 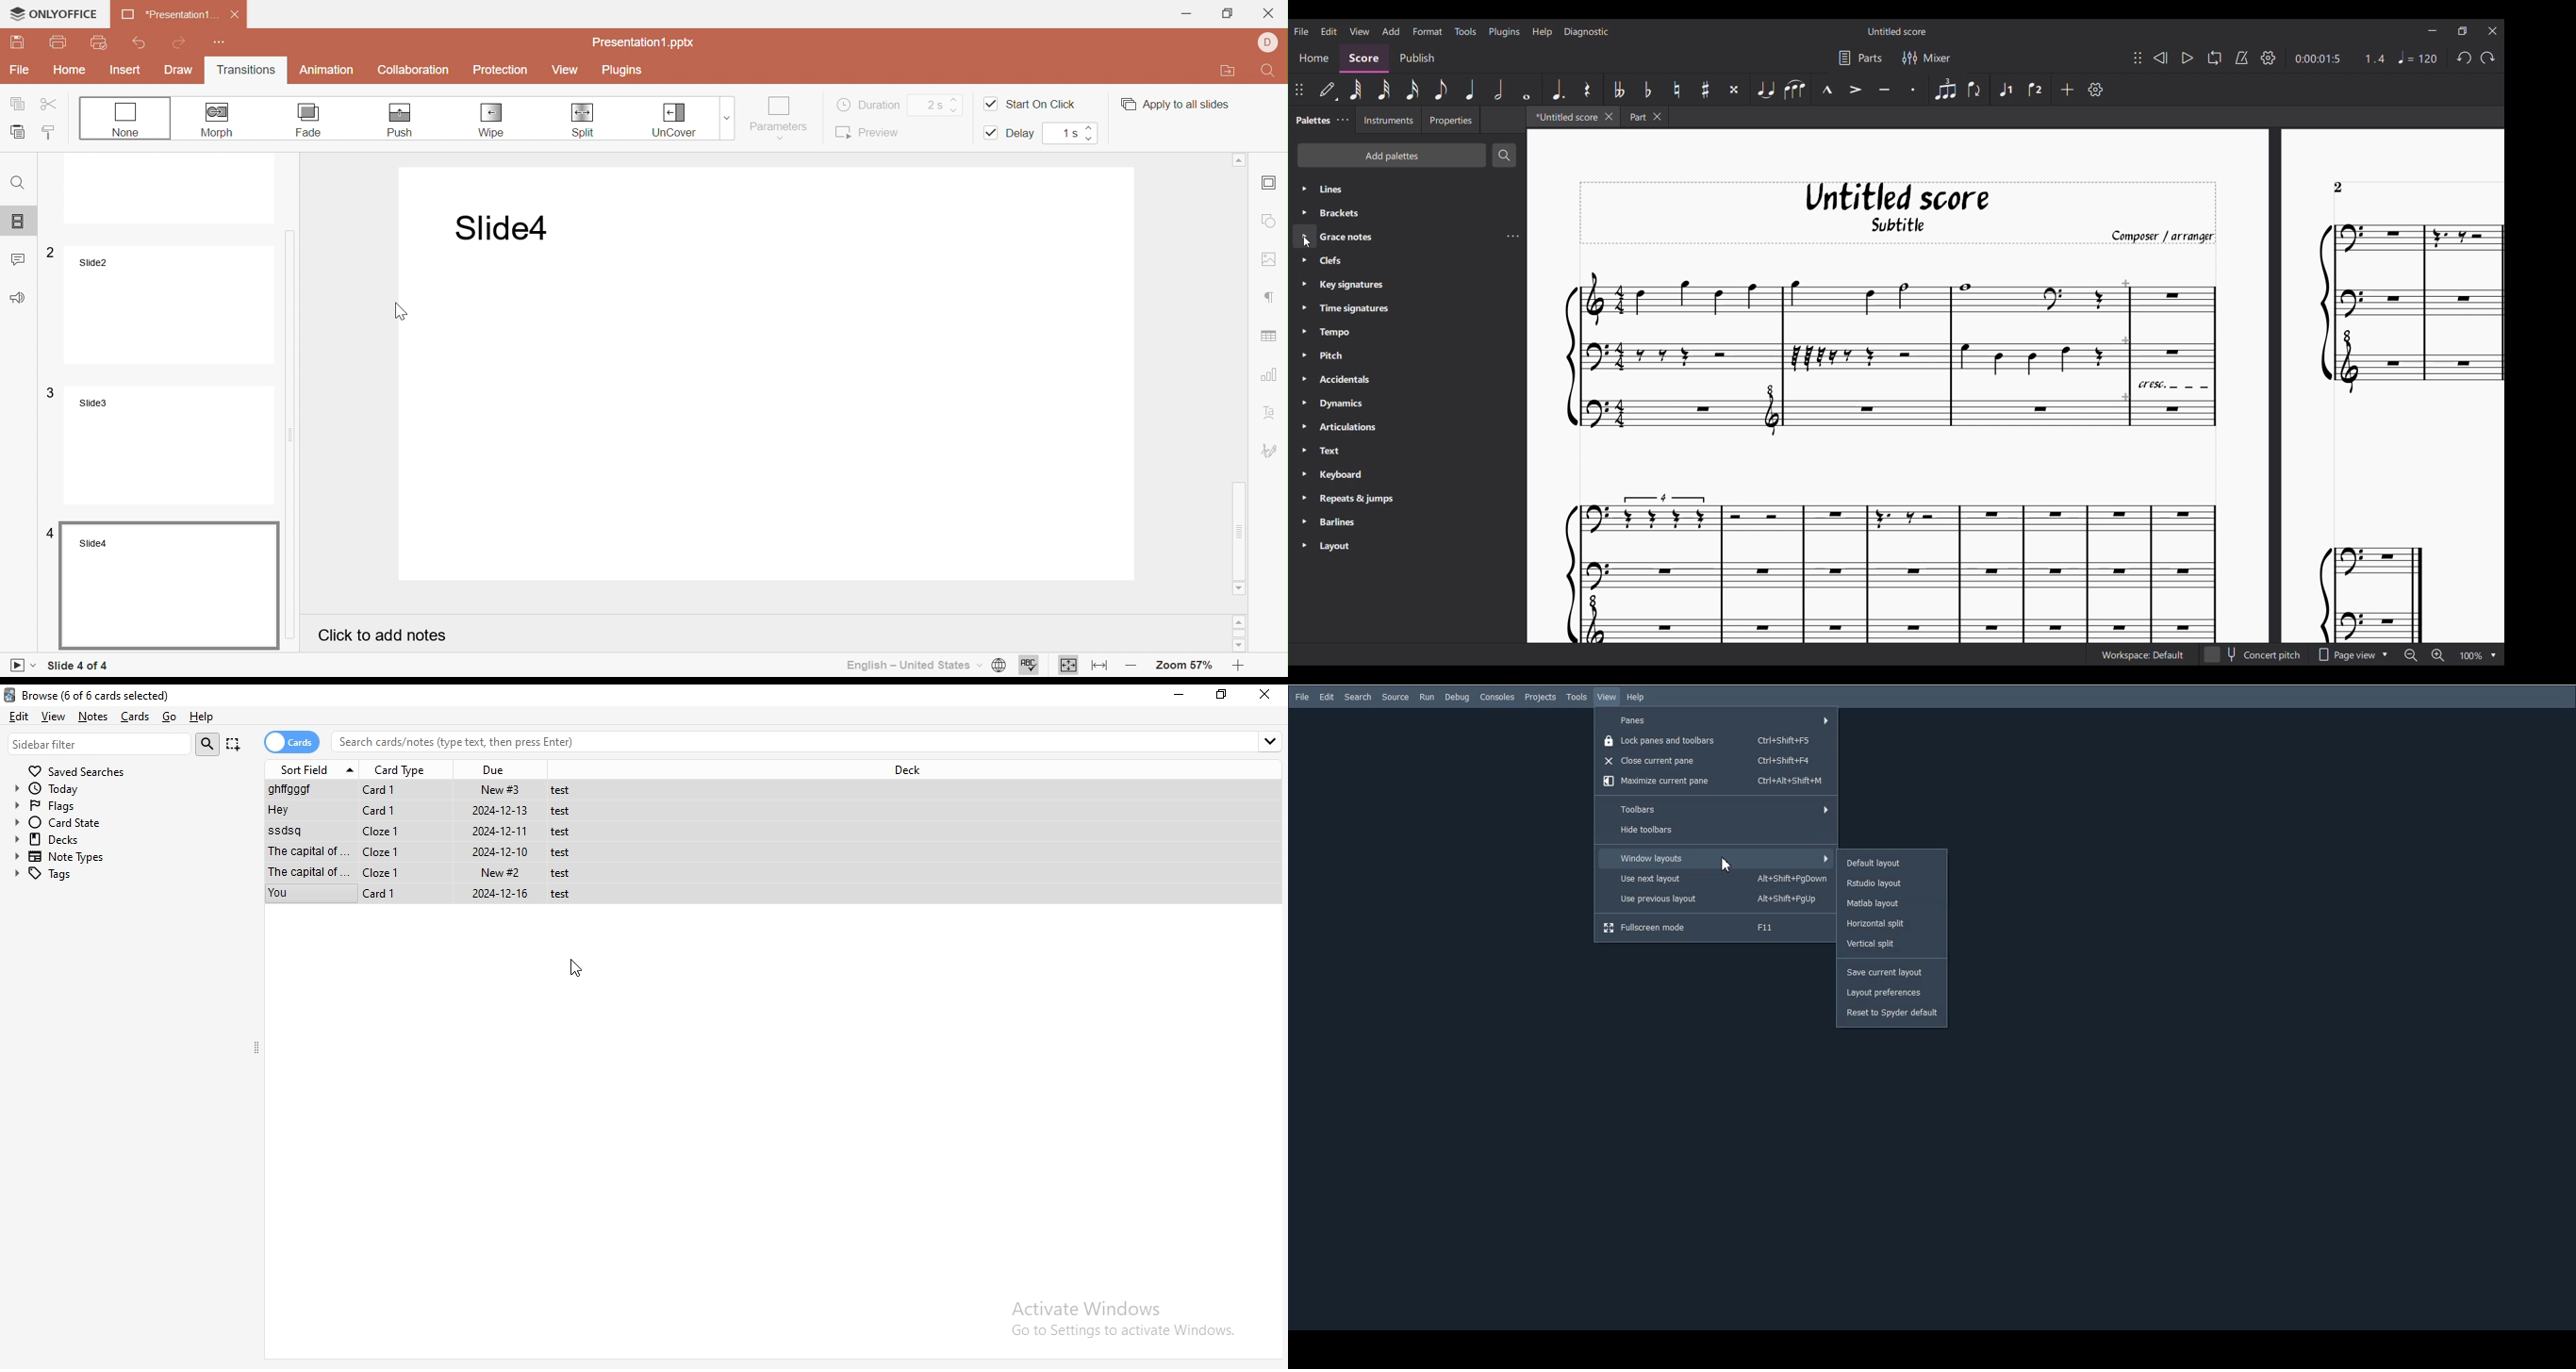 What do you see at coordinates (1329, 91) in the screenshot?
I see `Default` at bounding box center [1329, 91].